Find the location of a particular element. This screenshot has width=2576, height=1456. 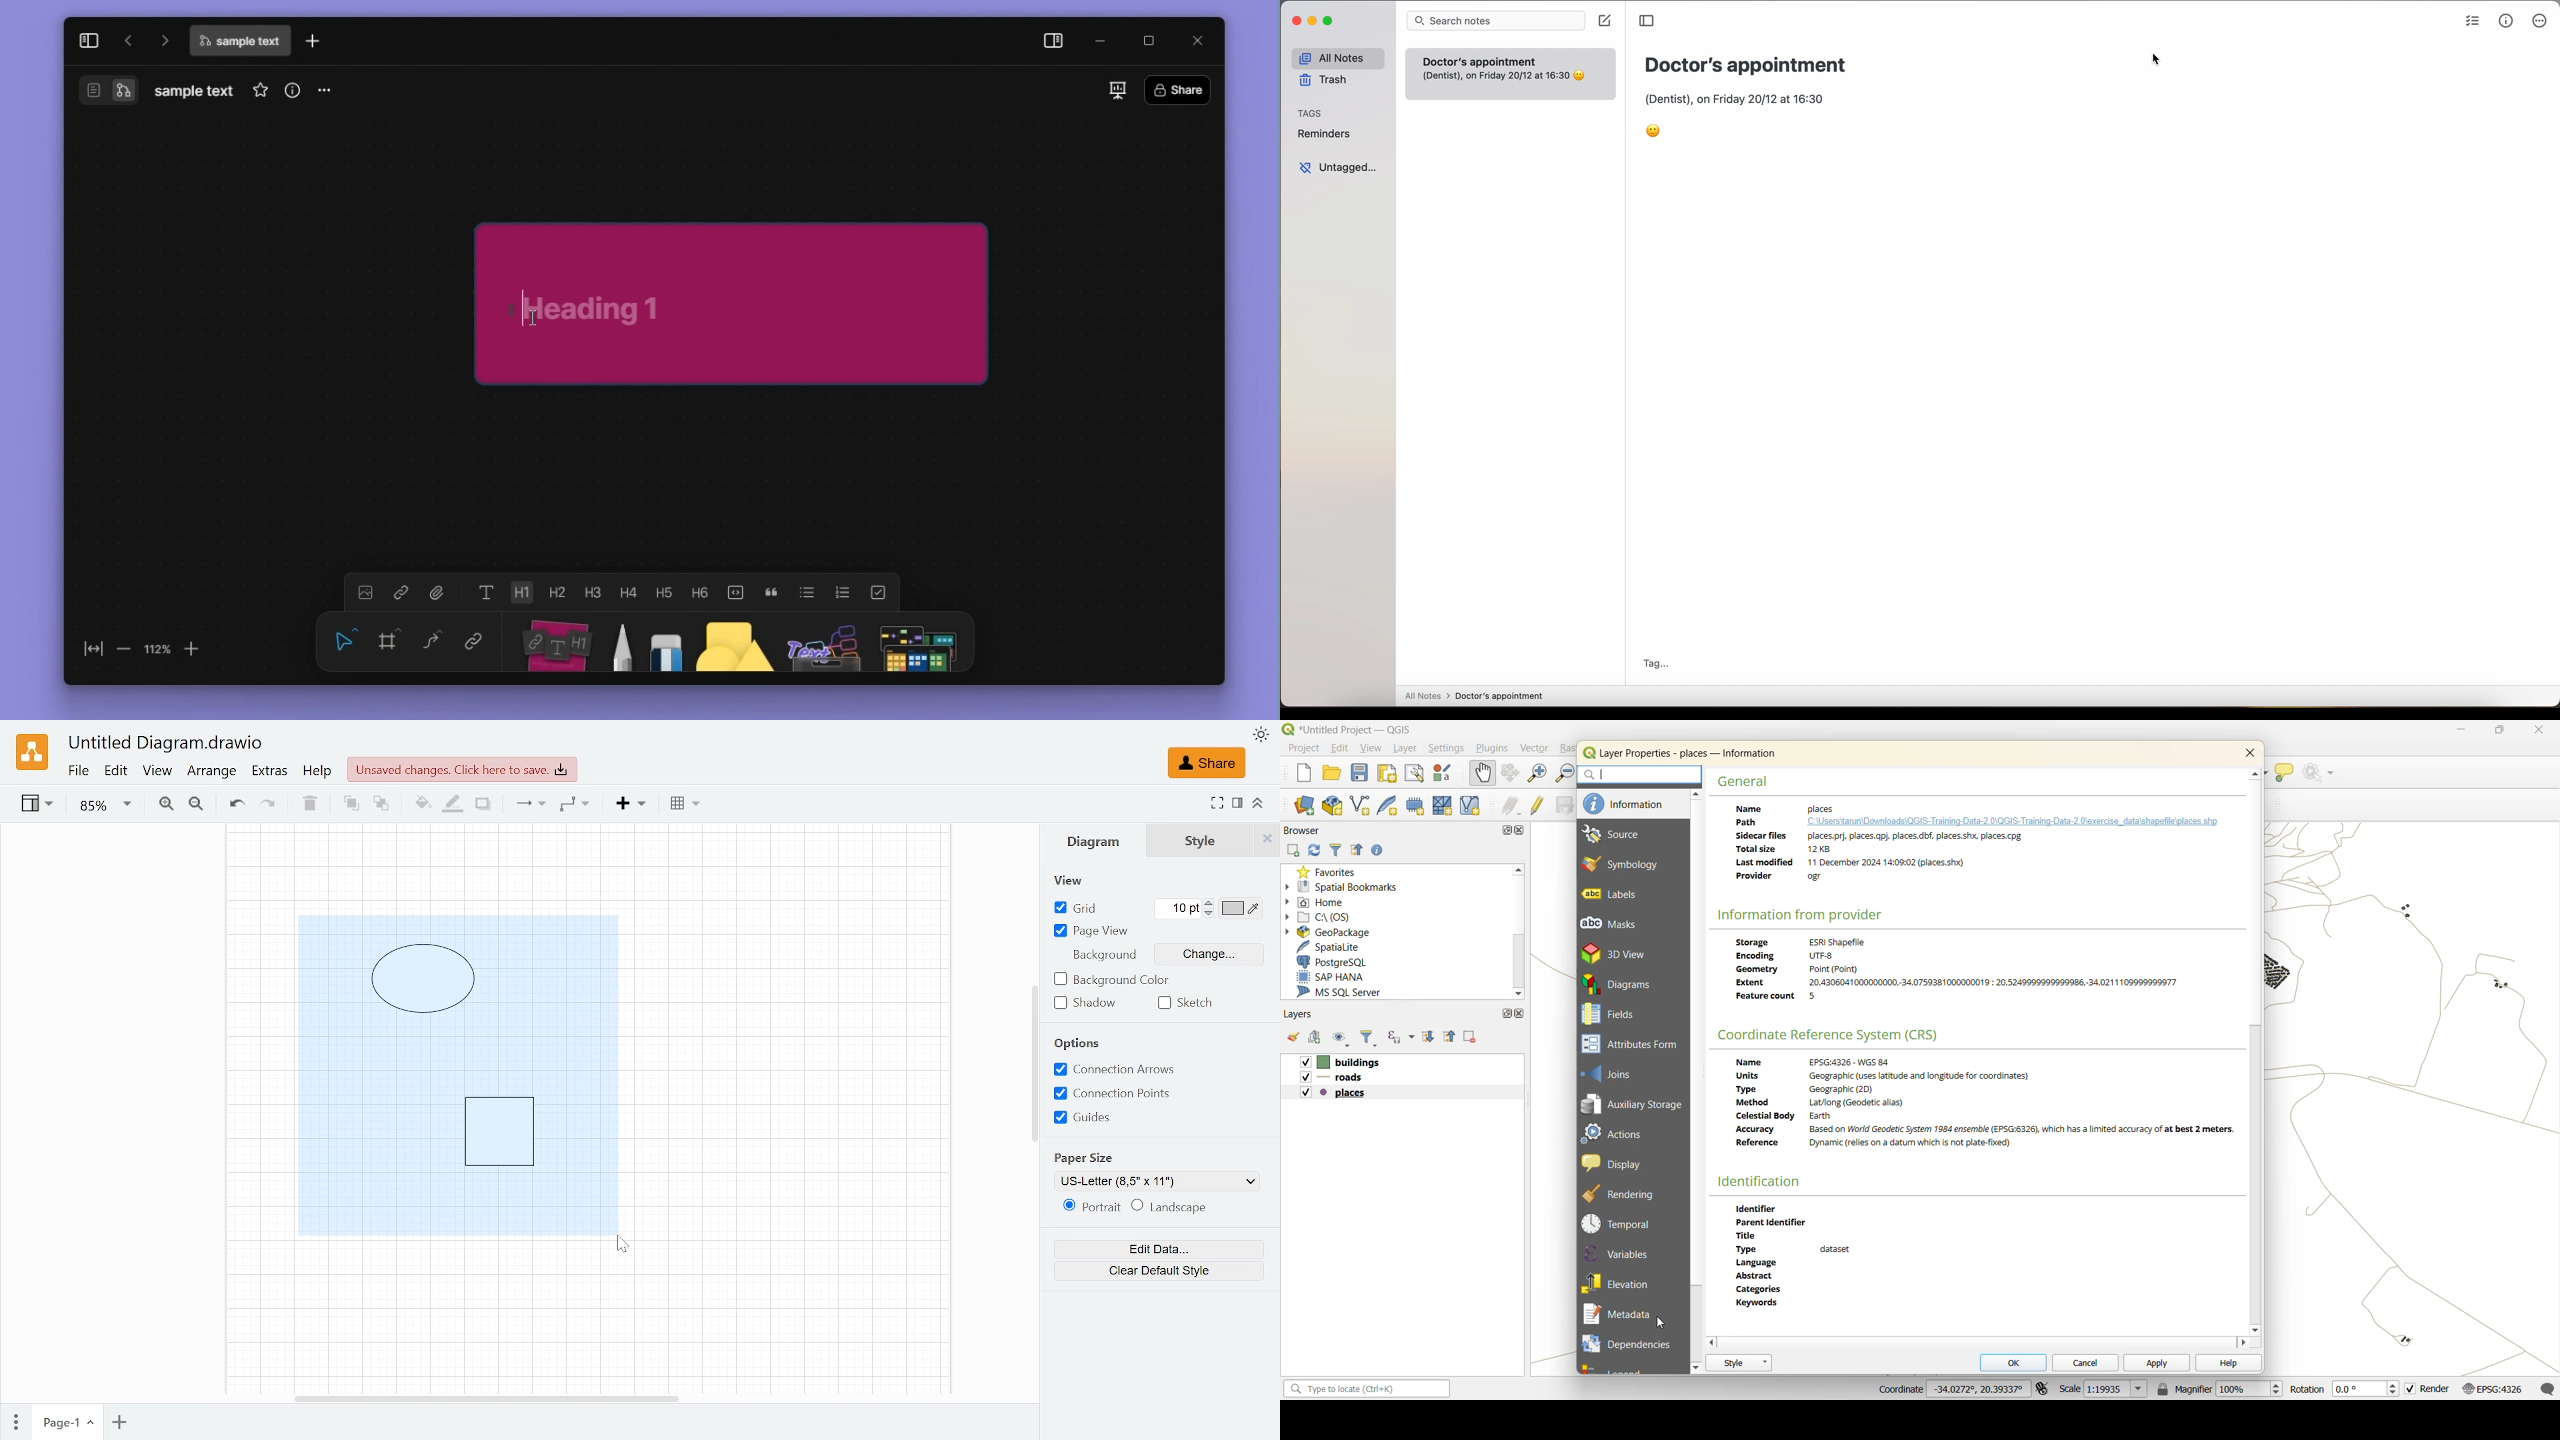

new is located at coordinates (1305, 774).